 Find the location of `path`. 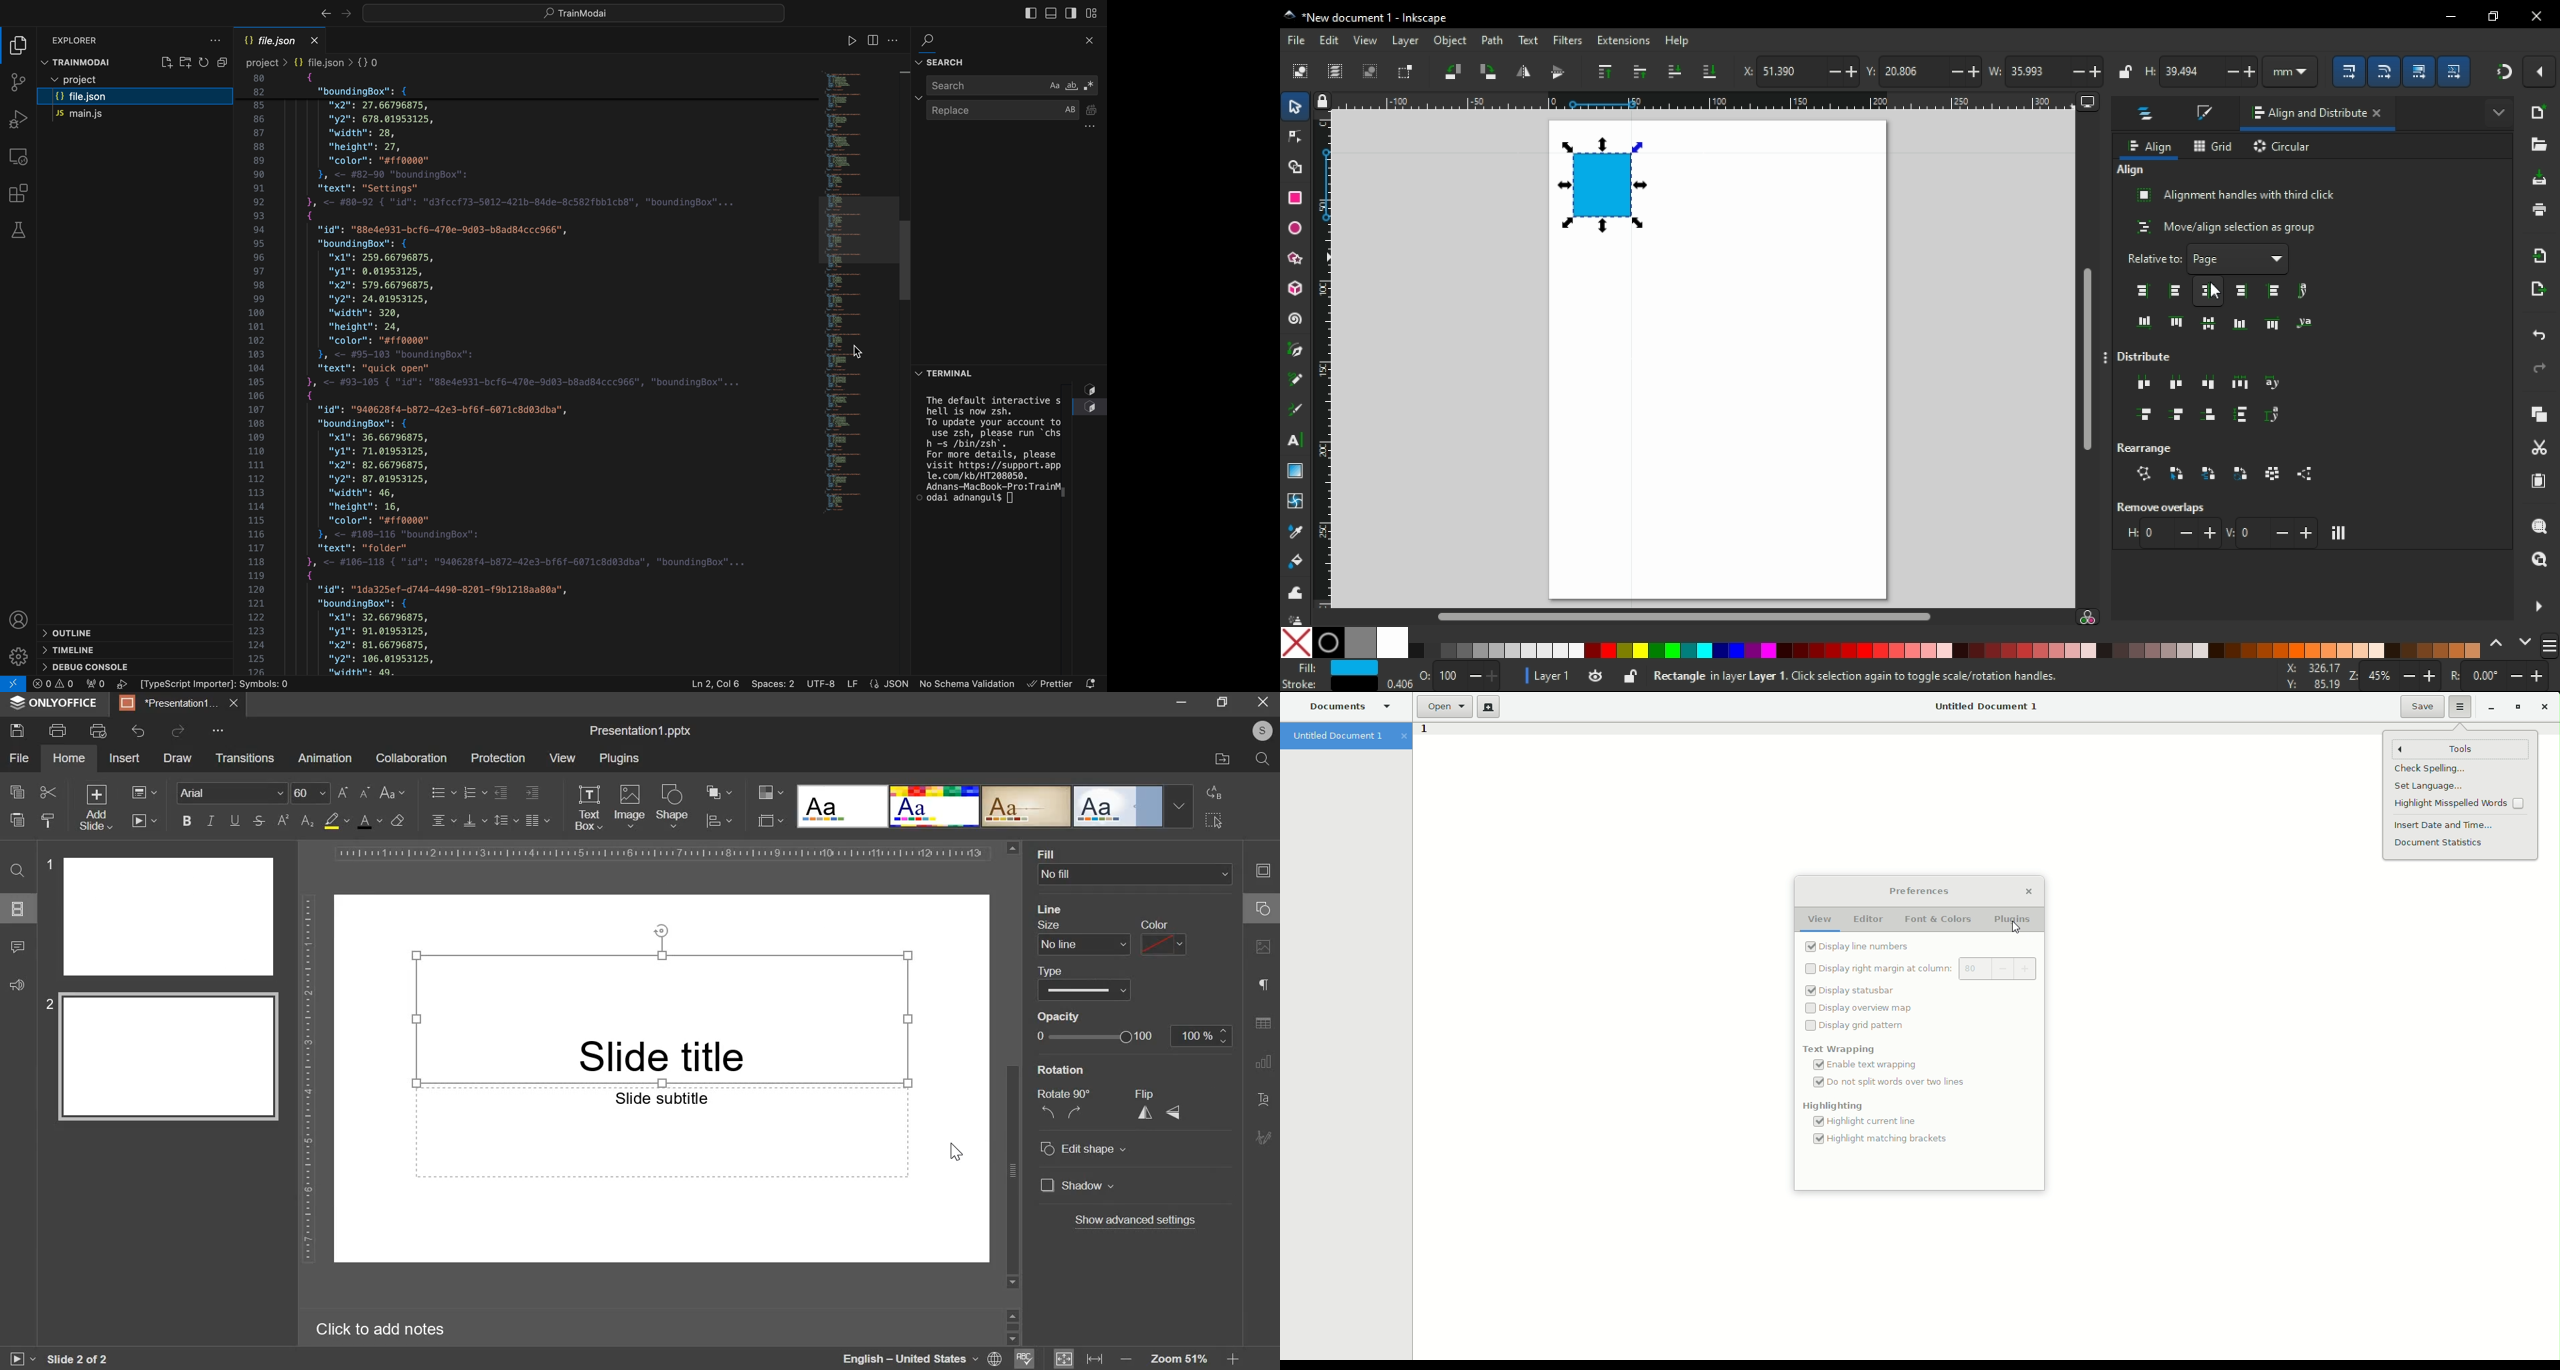

path is located at coordinates (1493, 41).